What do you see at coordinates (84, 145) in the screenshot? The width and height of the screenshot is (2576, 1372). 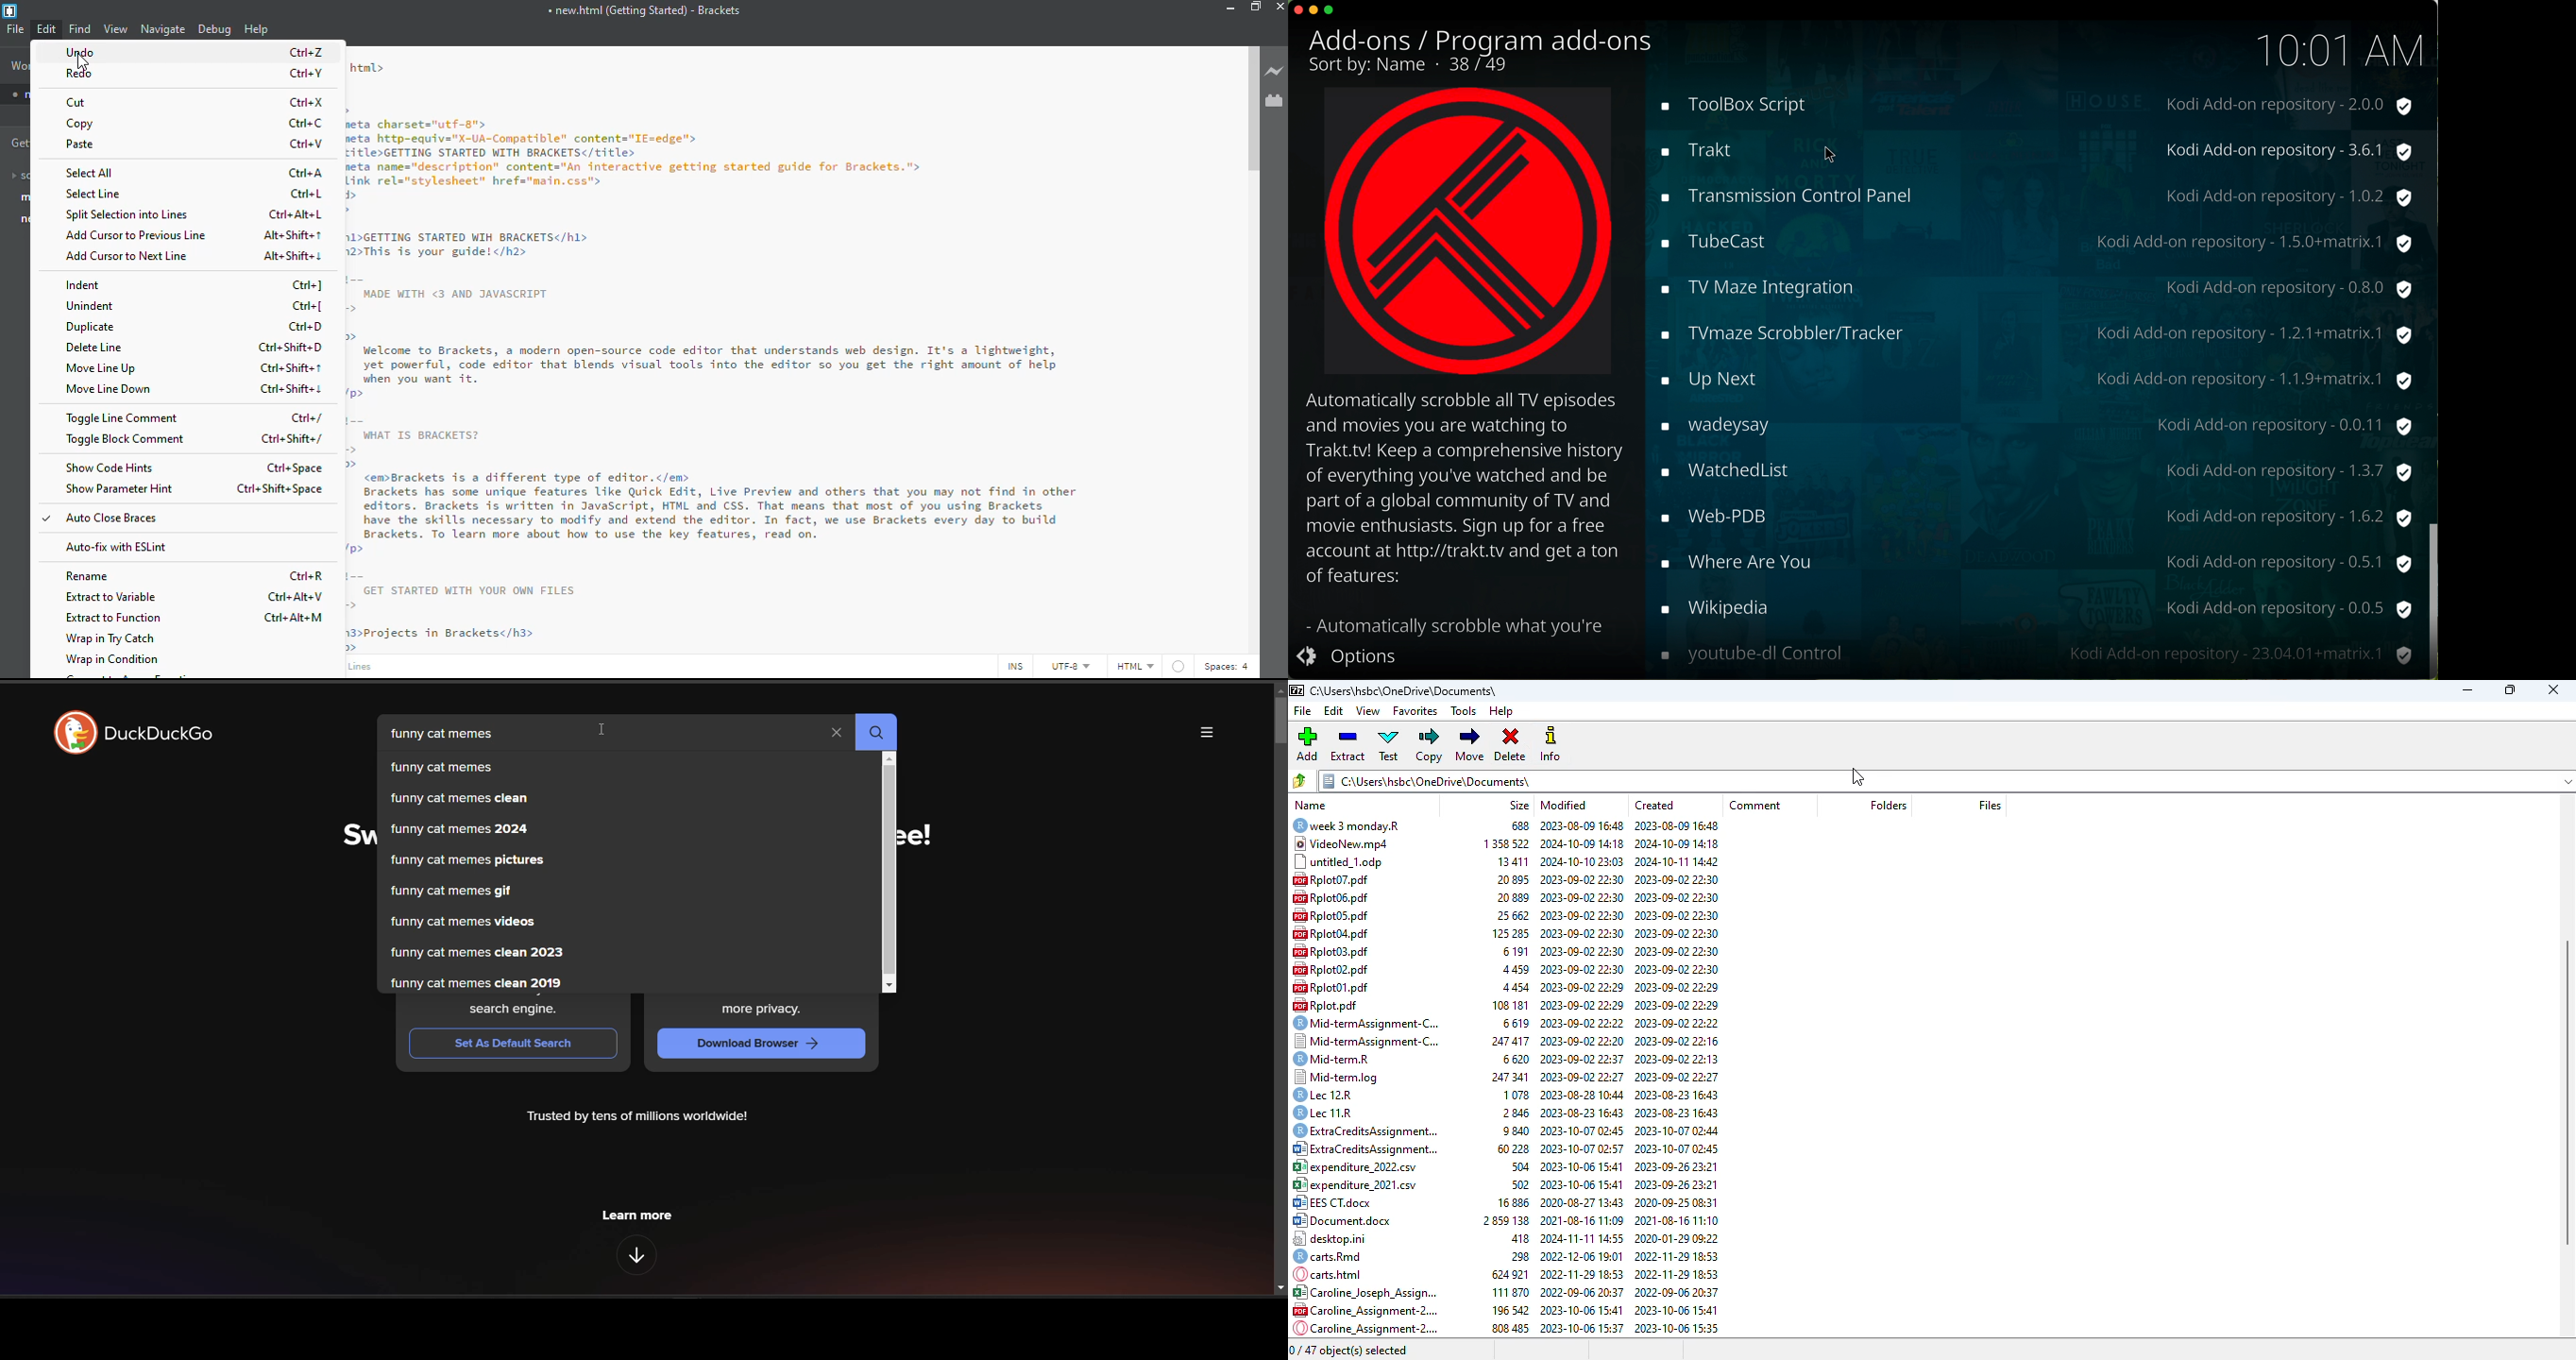 I see `paste` at bounding box center [84, 145].